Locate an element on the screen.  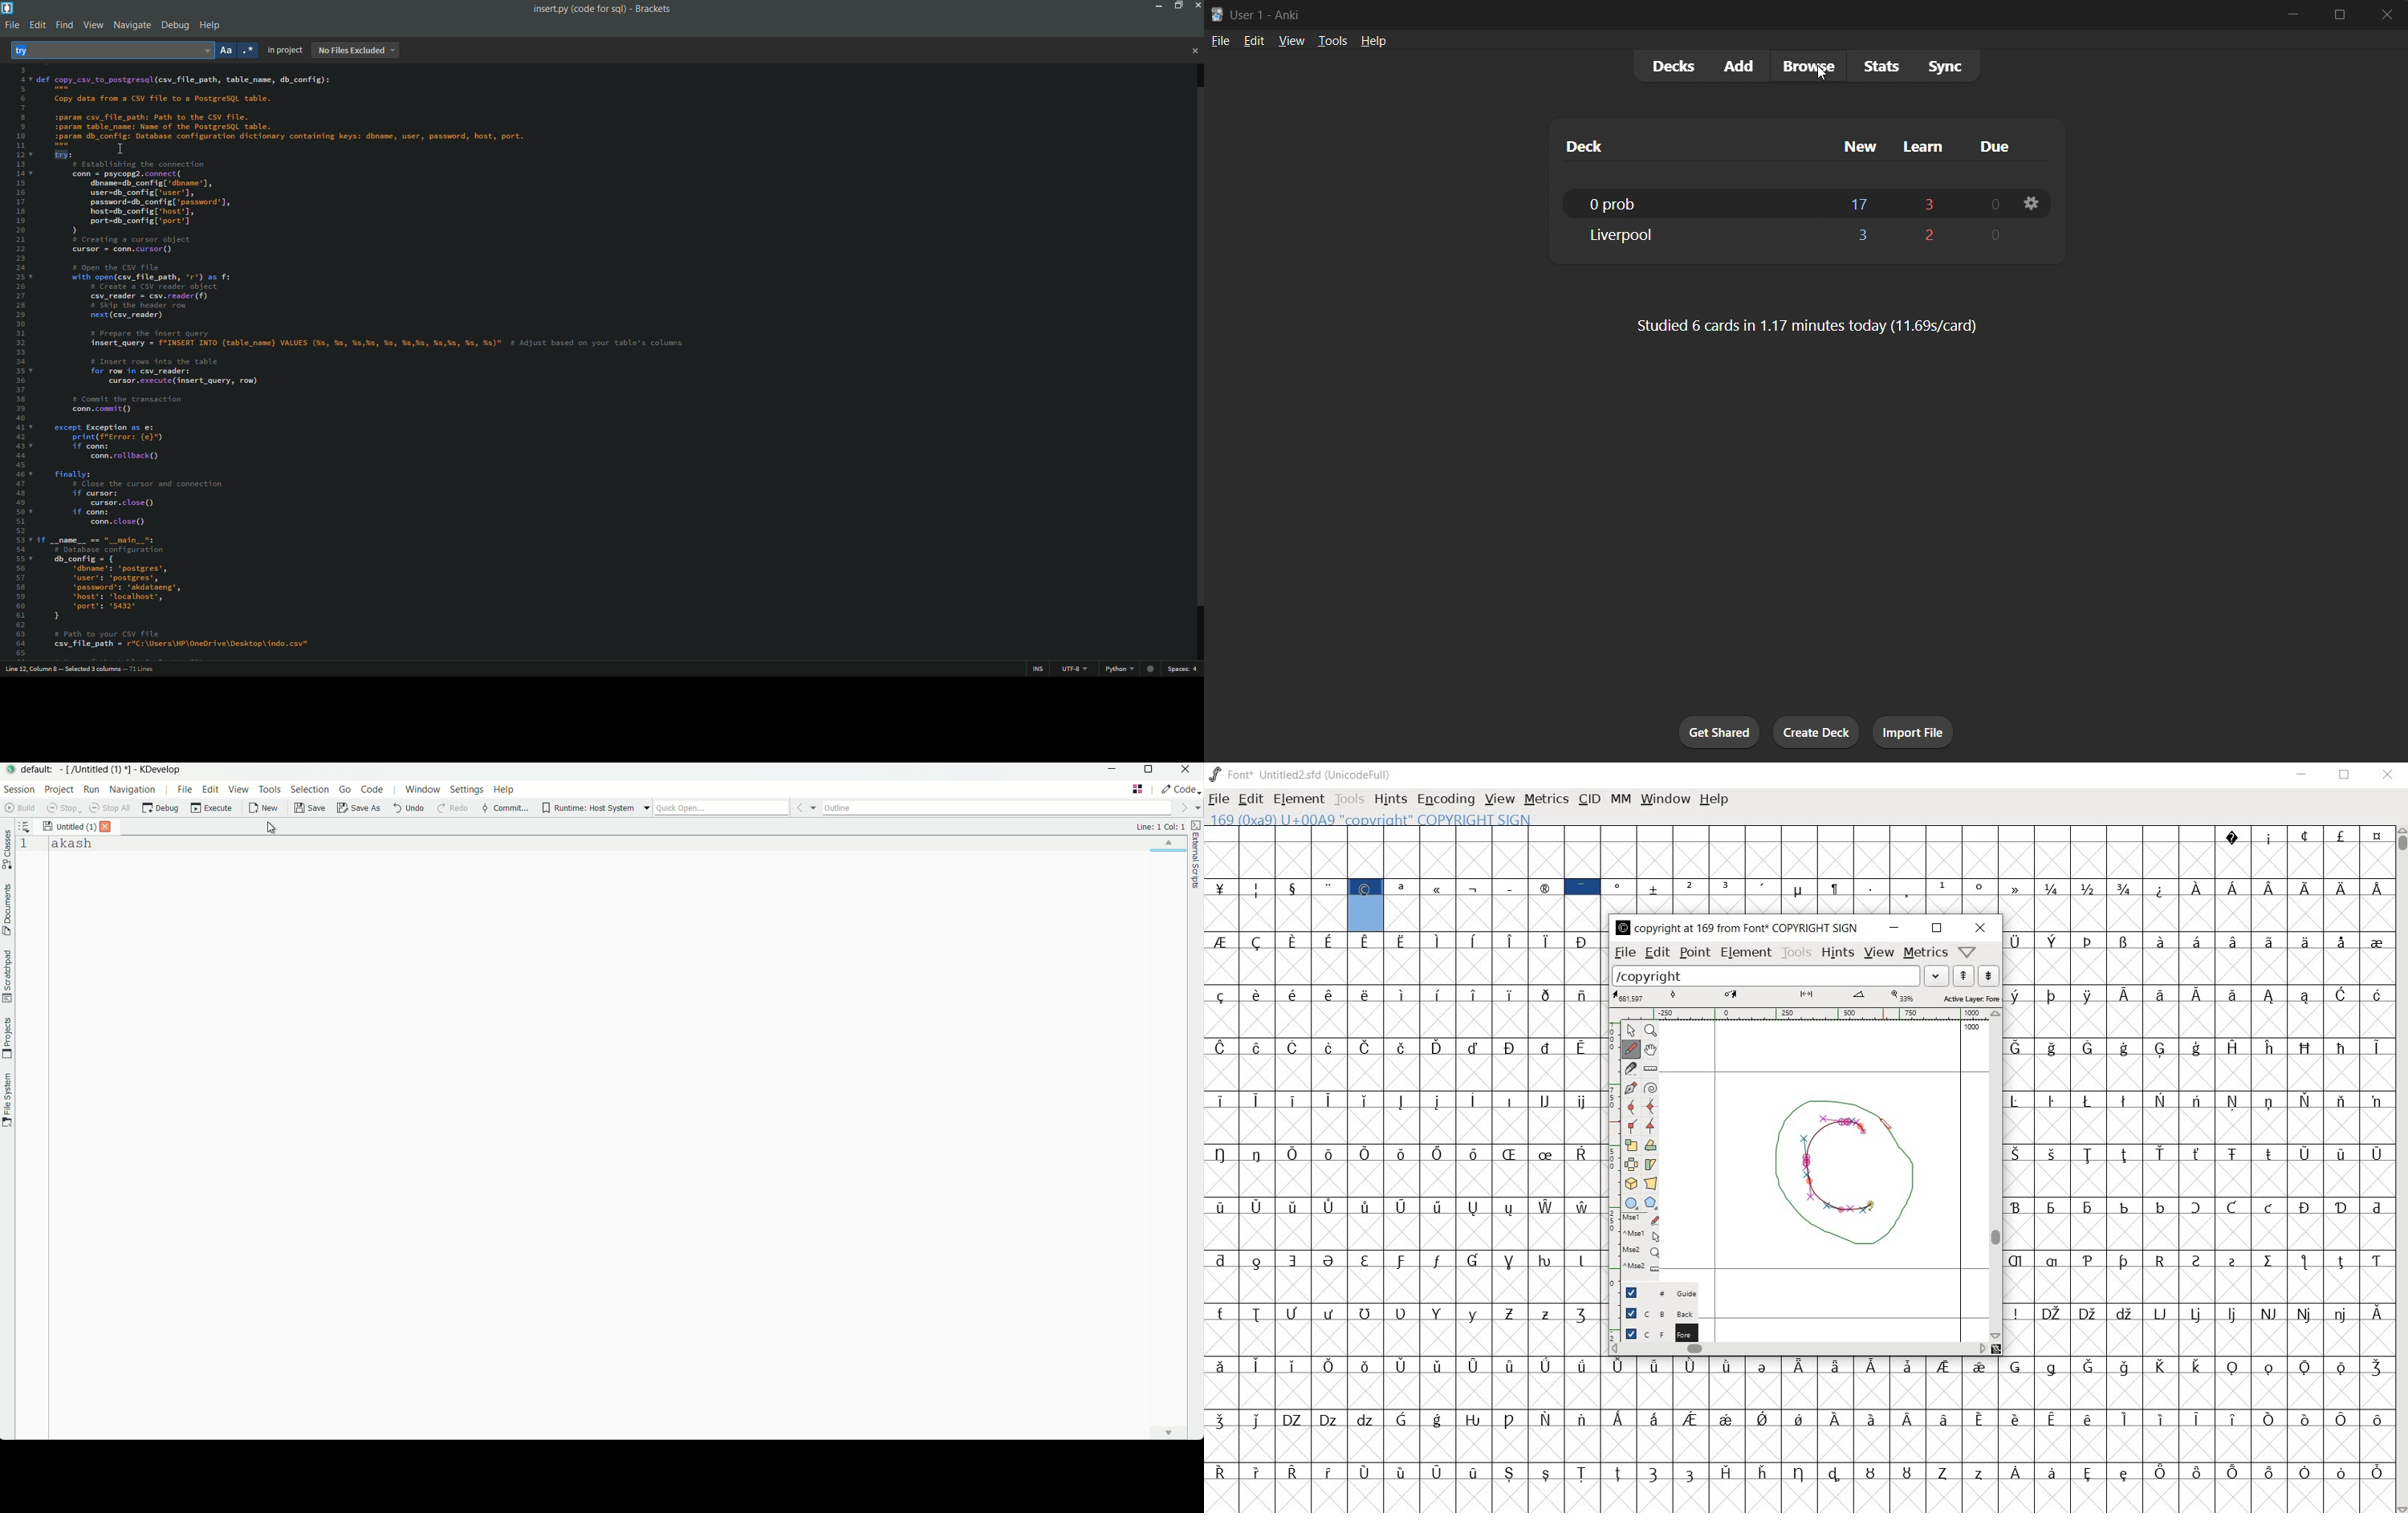
cursor is located at coordinates (120, 149).